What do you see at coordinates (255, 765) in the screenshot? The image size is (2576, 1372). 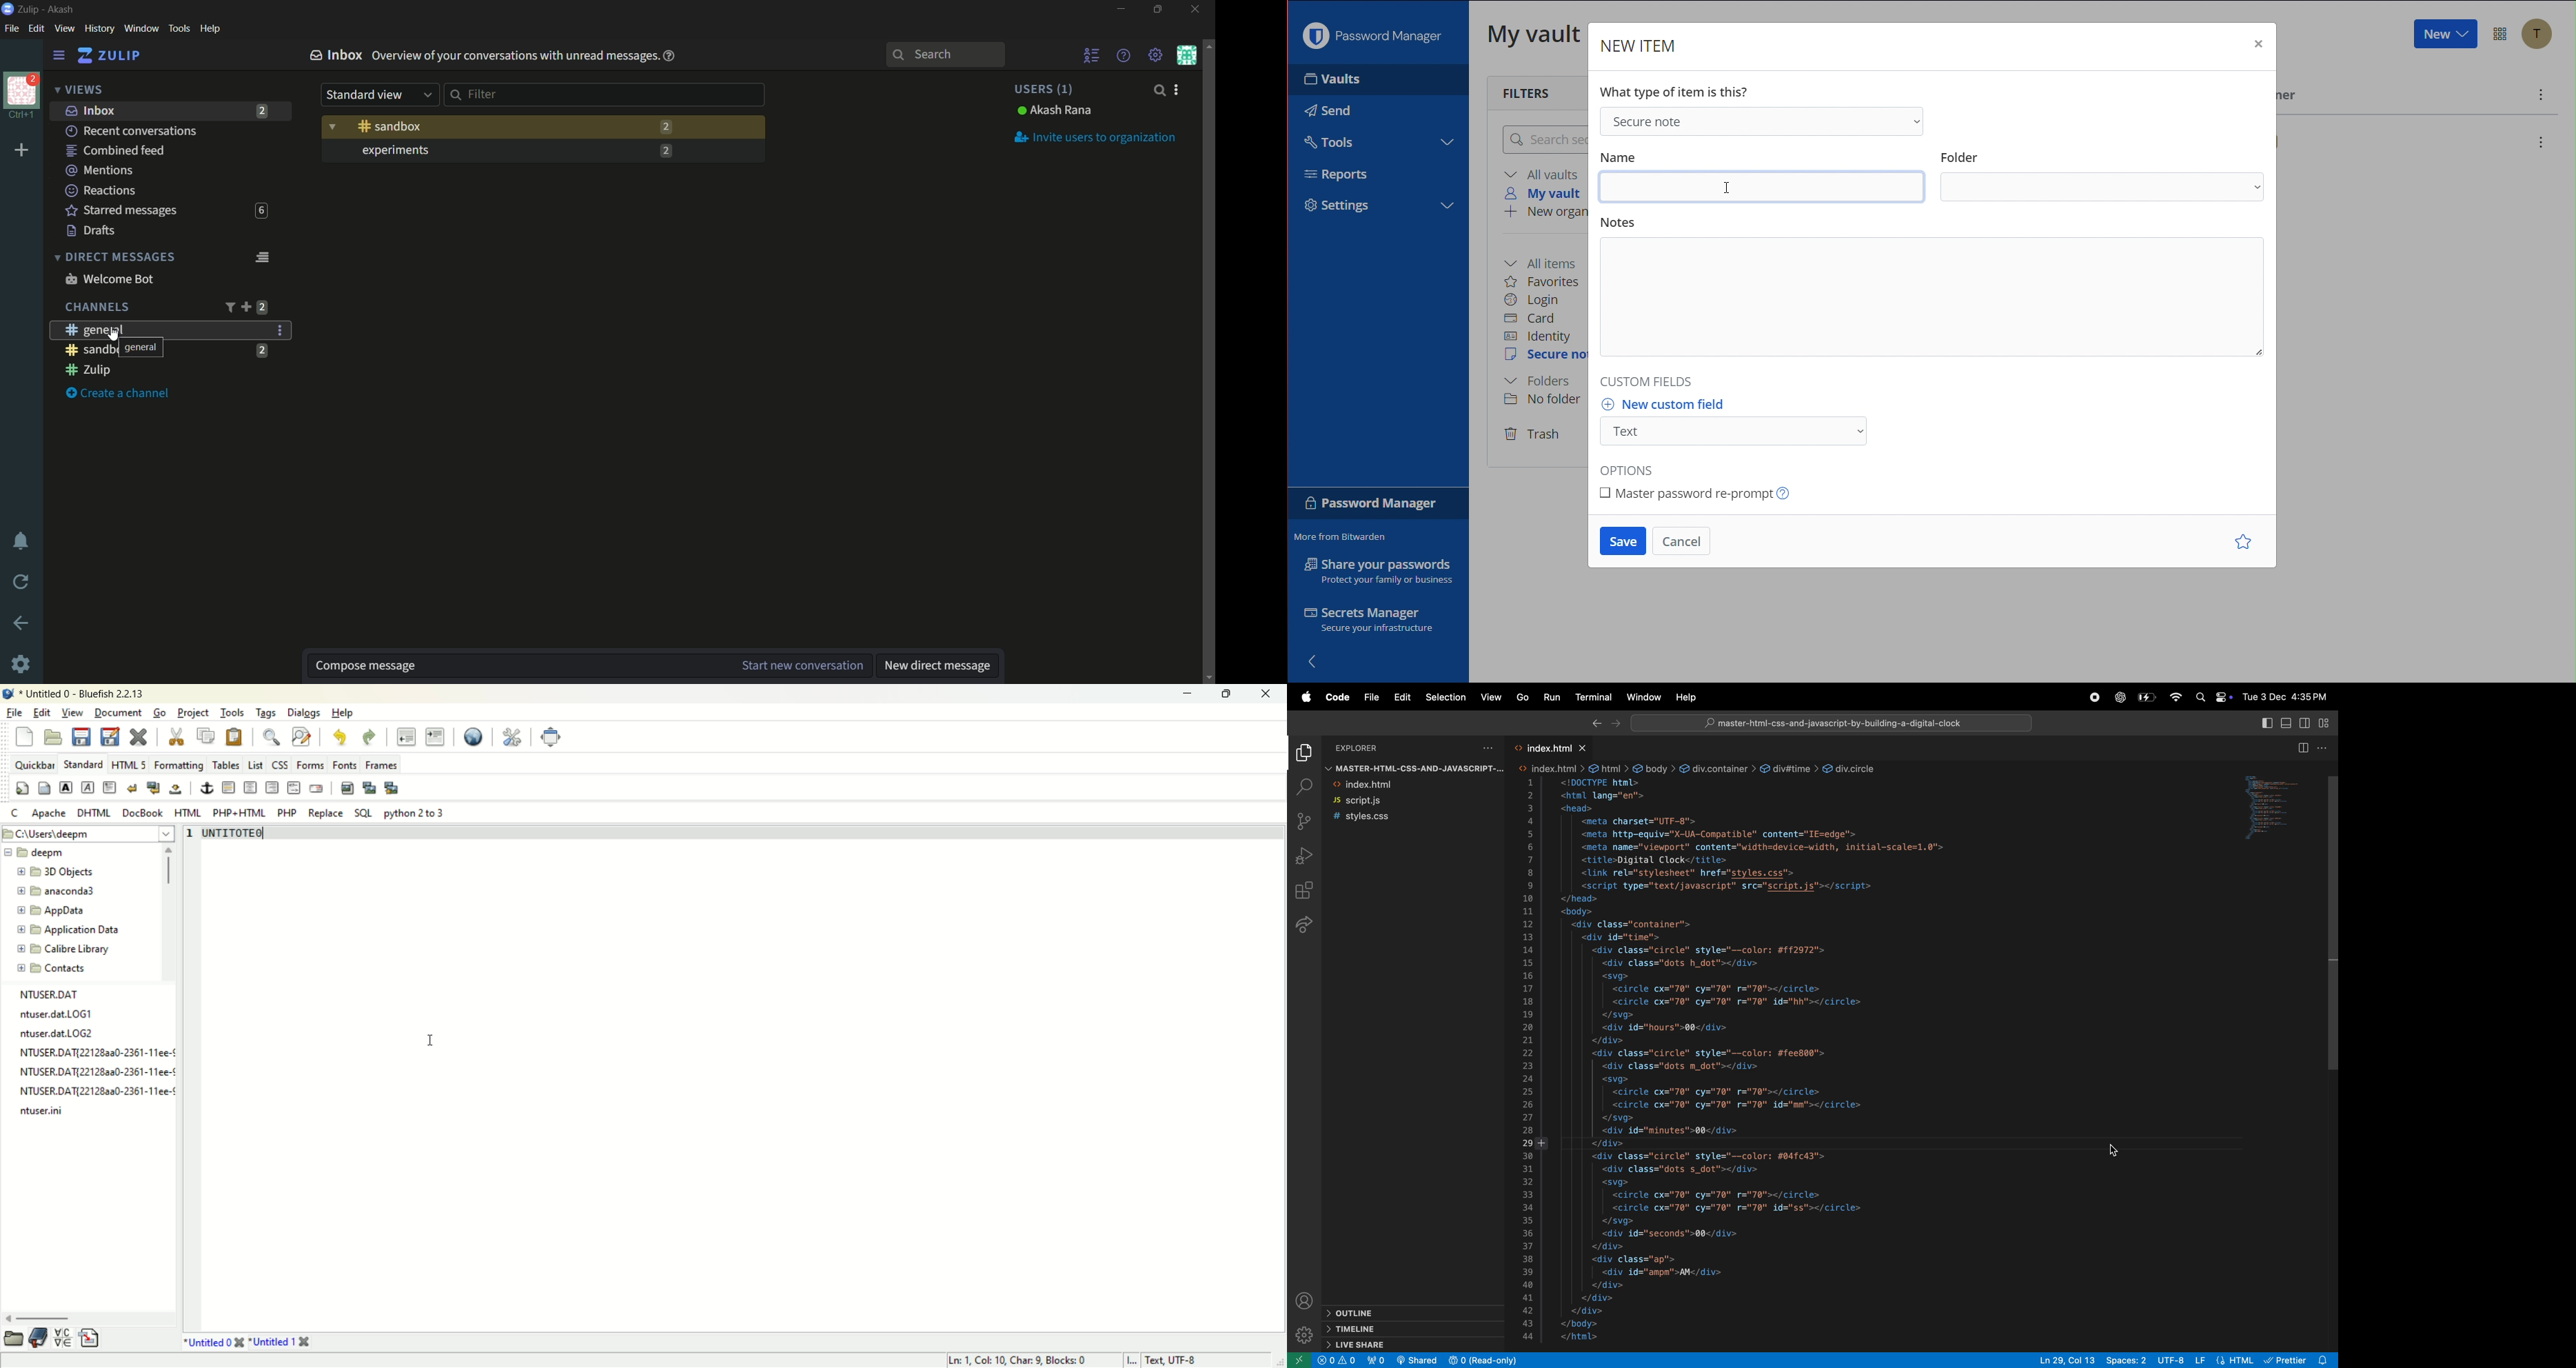 I see `LIST` at bounding box center [255, 765].